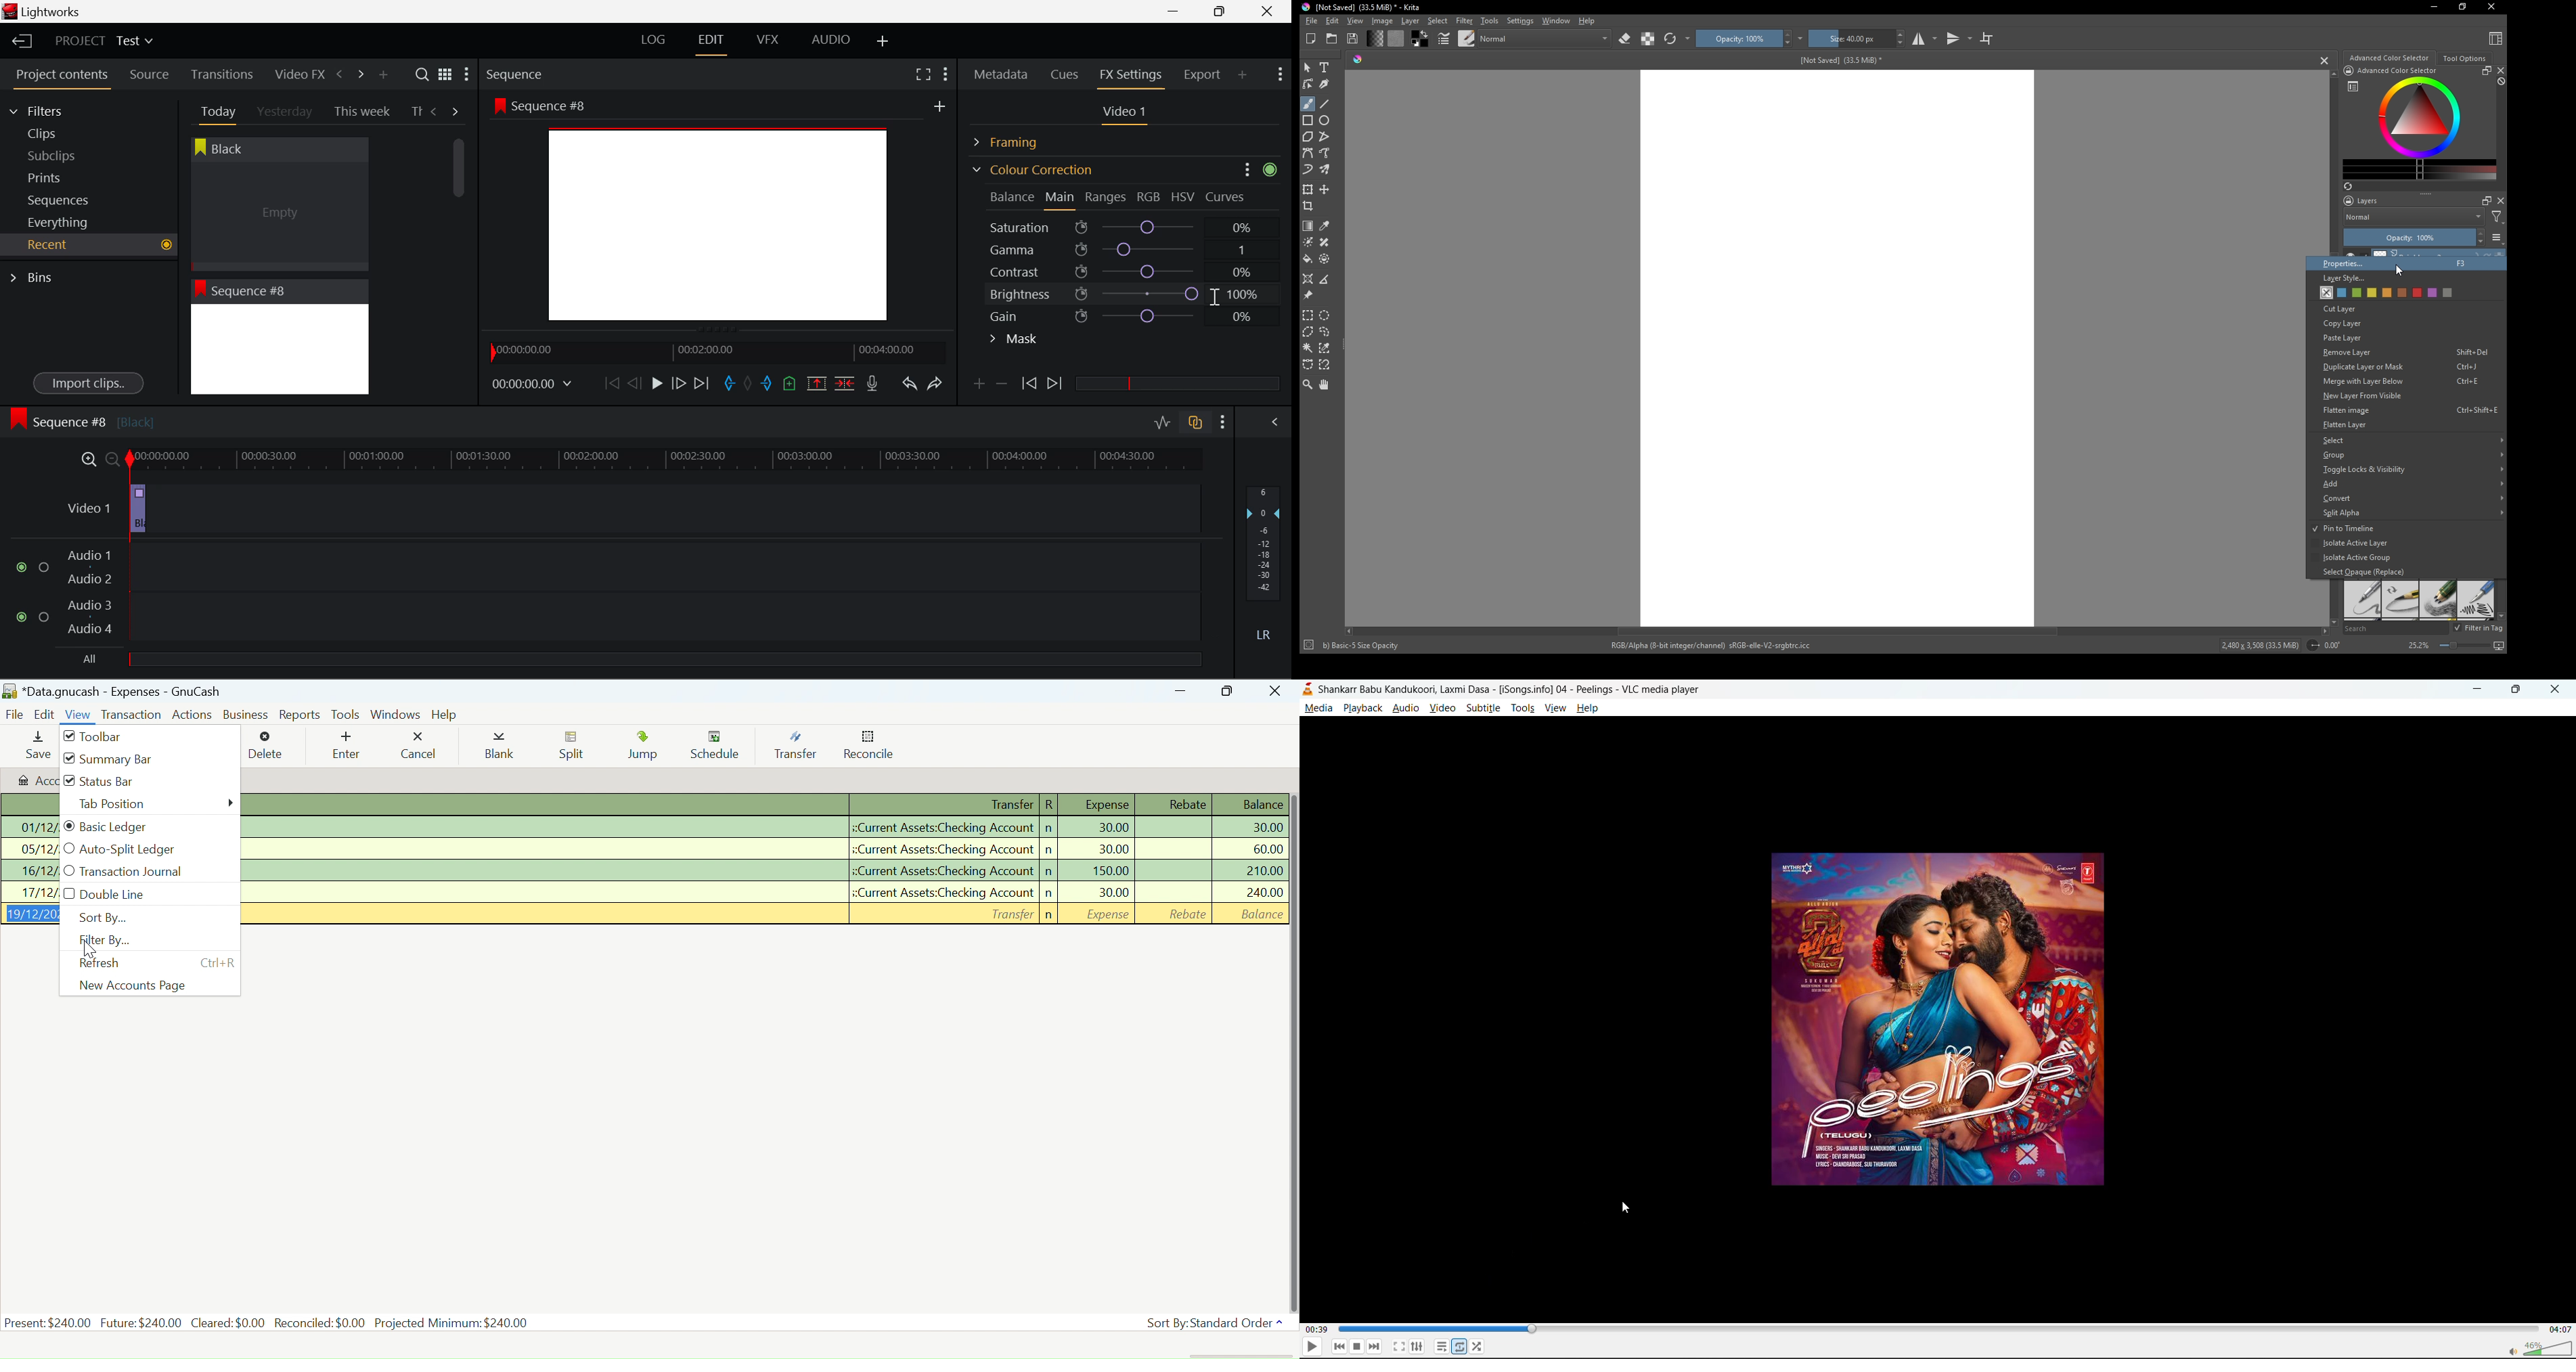  I want to click on subtitle, so click(1486, 709).